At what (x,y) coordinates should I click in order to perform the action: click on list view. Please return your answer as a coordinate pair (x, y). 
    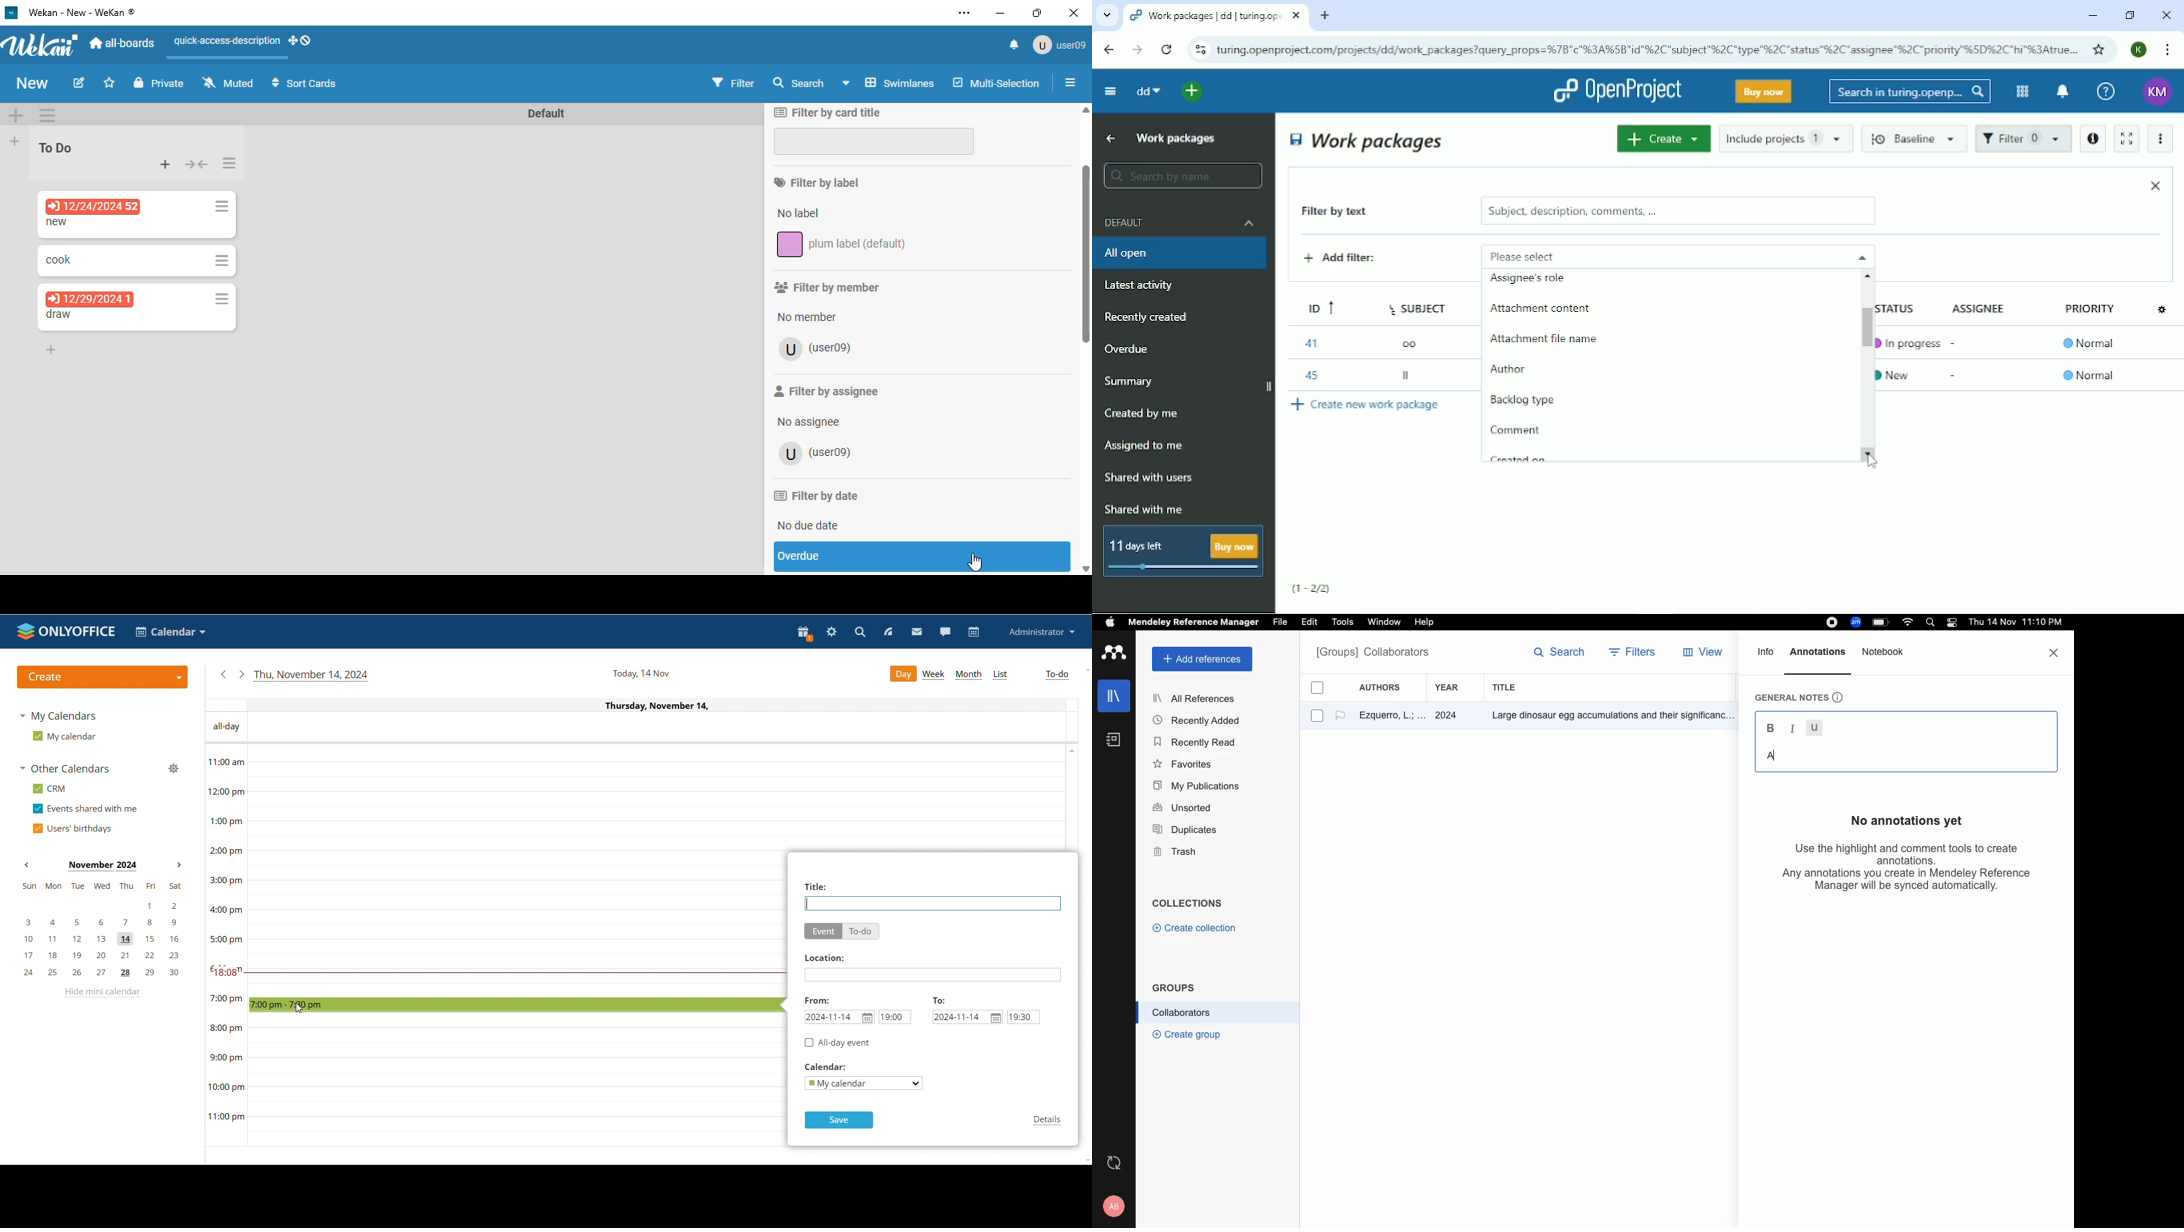
    Looking at the image, I should click on (999, 676).